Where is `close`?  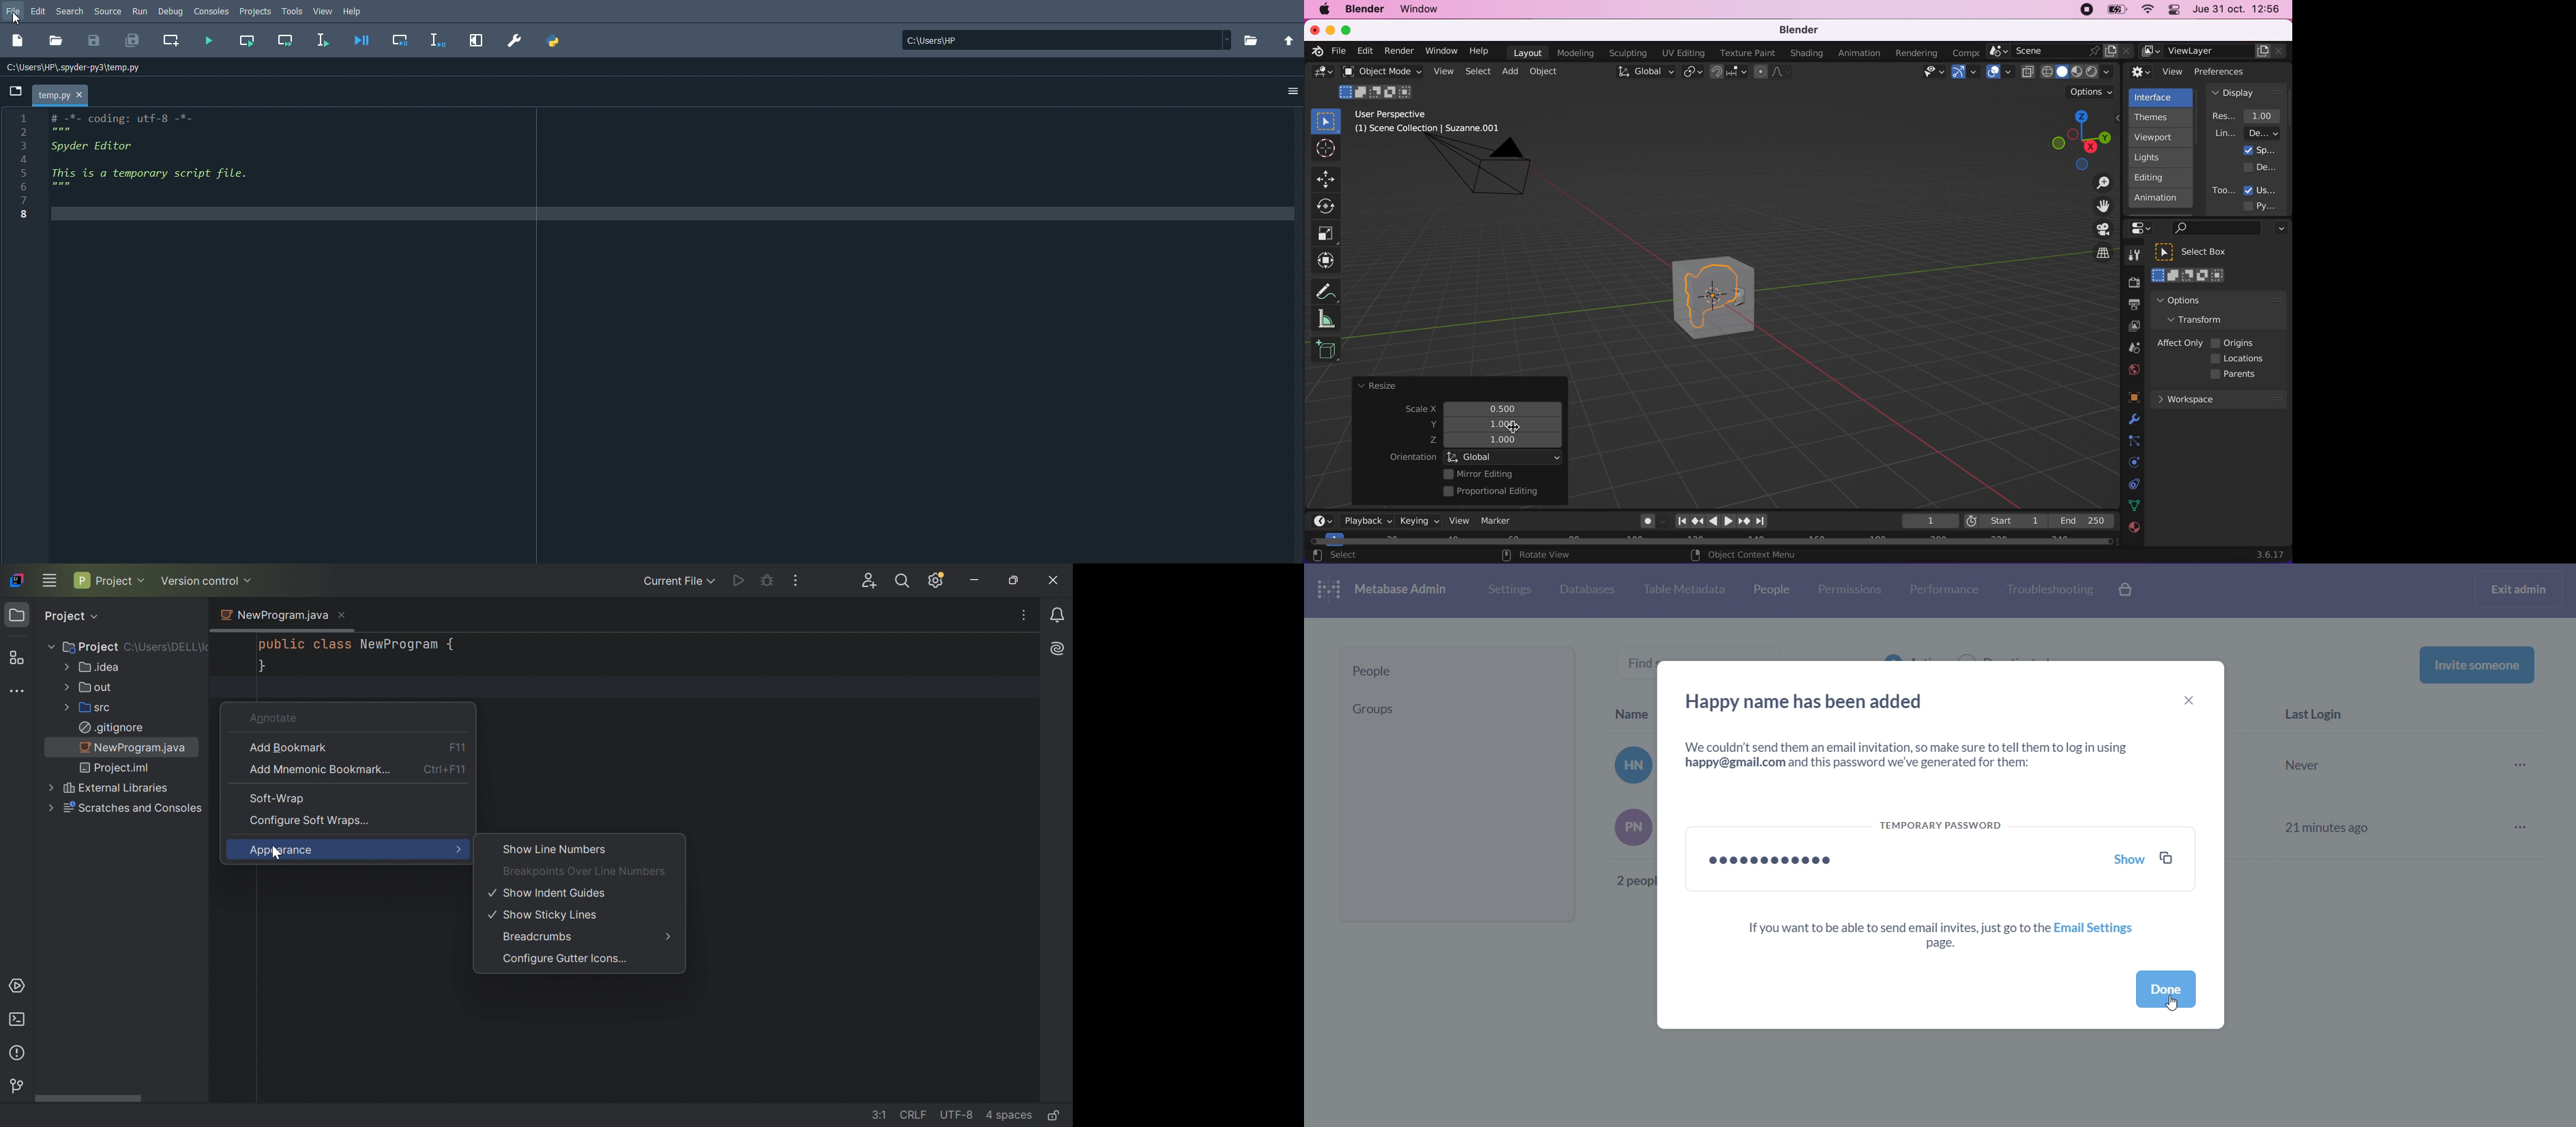
close is located at coordinates (1314, 29).